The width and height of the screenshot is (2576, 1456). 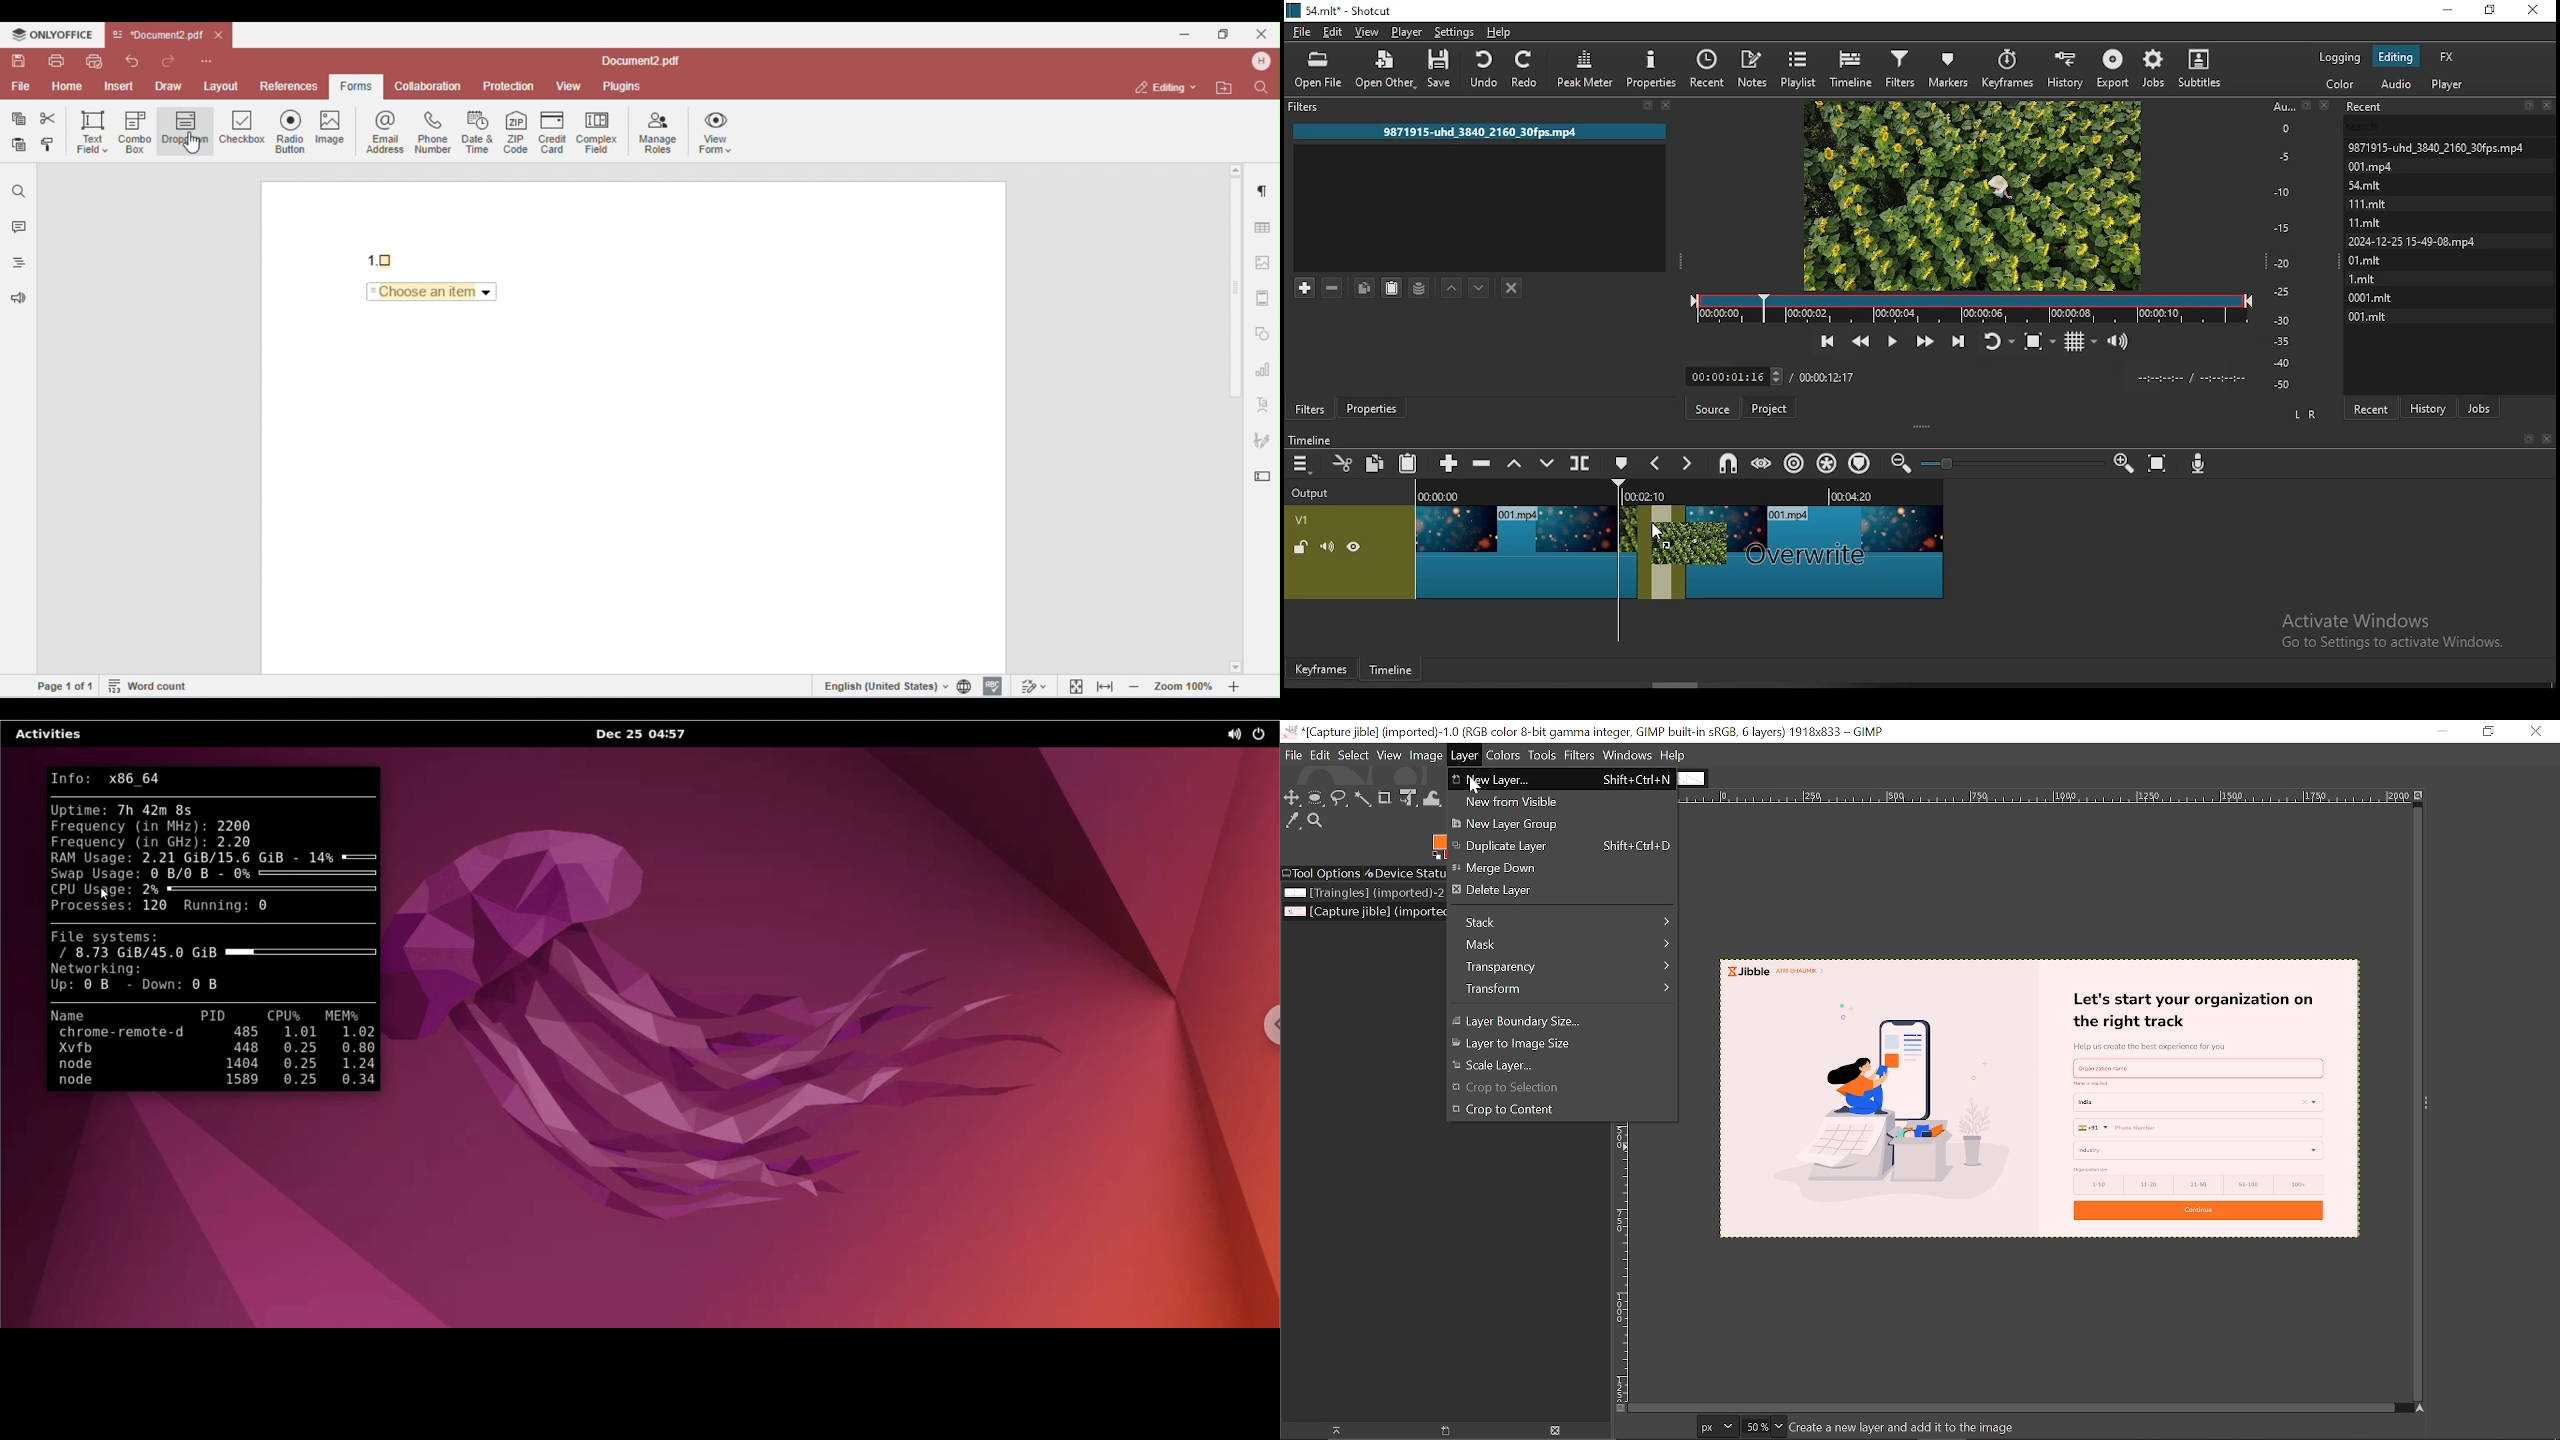 What do you see at coordinates (2422, 1409) in the screenshot?
I see `Navigate this display` at bounding box center [2422, 1409].